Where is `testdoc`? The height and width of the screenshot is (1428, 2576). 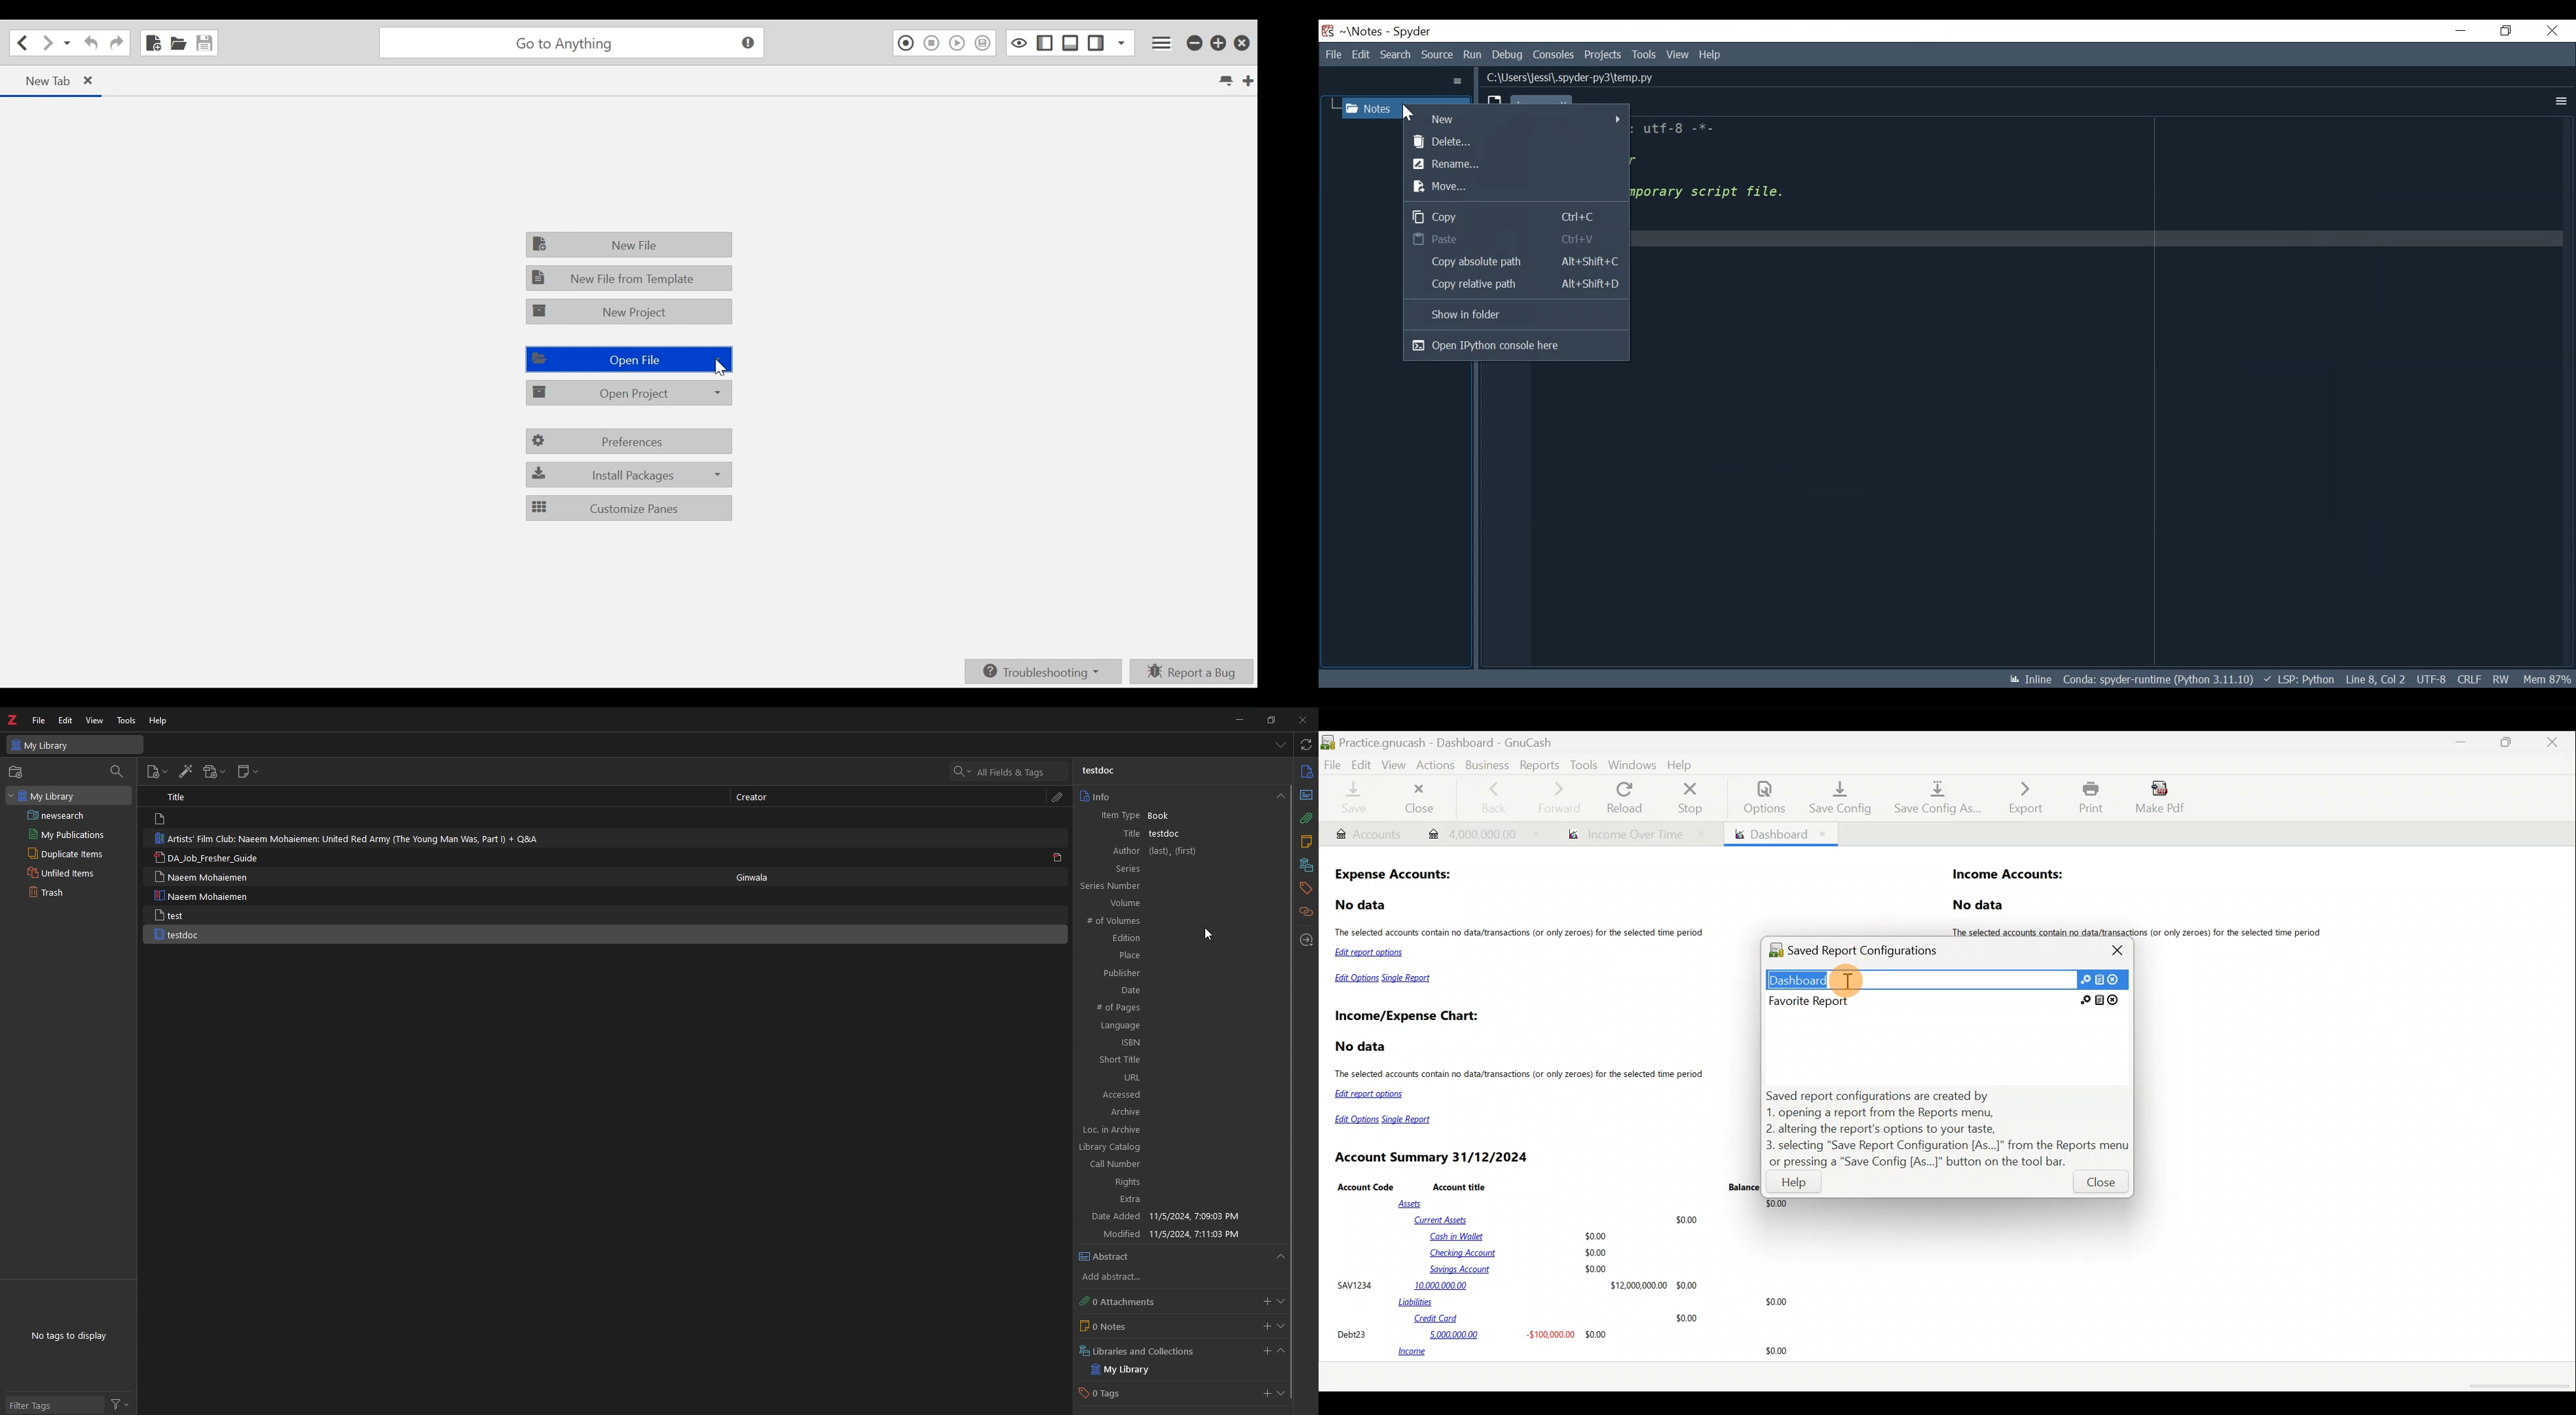
testdoc is located at coordinates (1200, 835).